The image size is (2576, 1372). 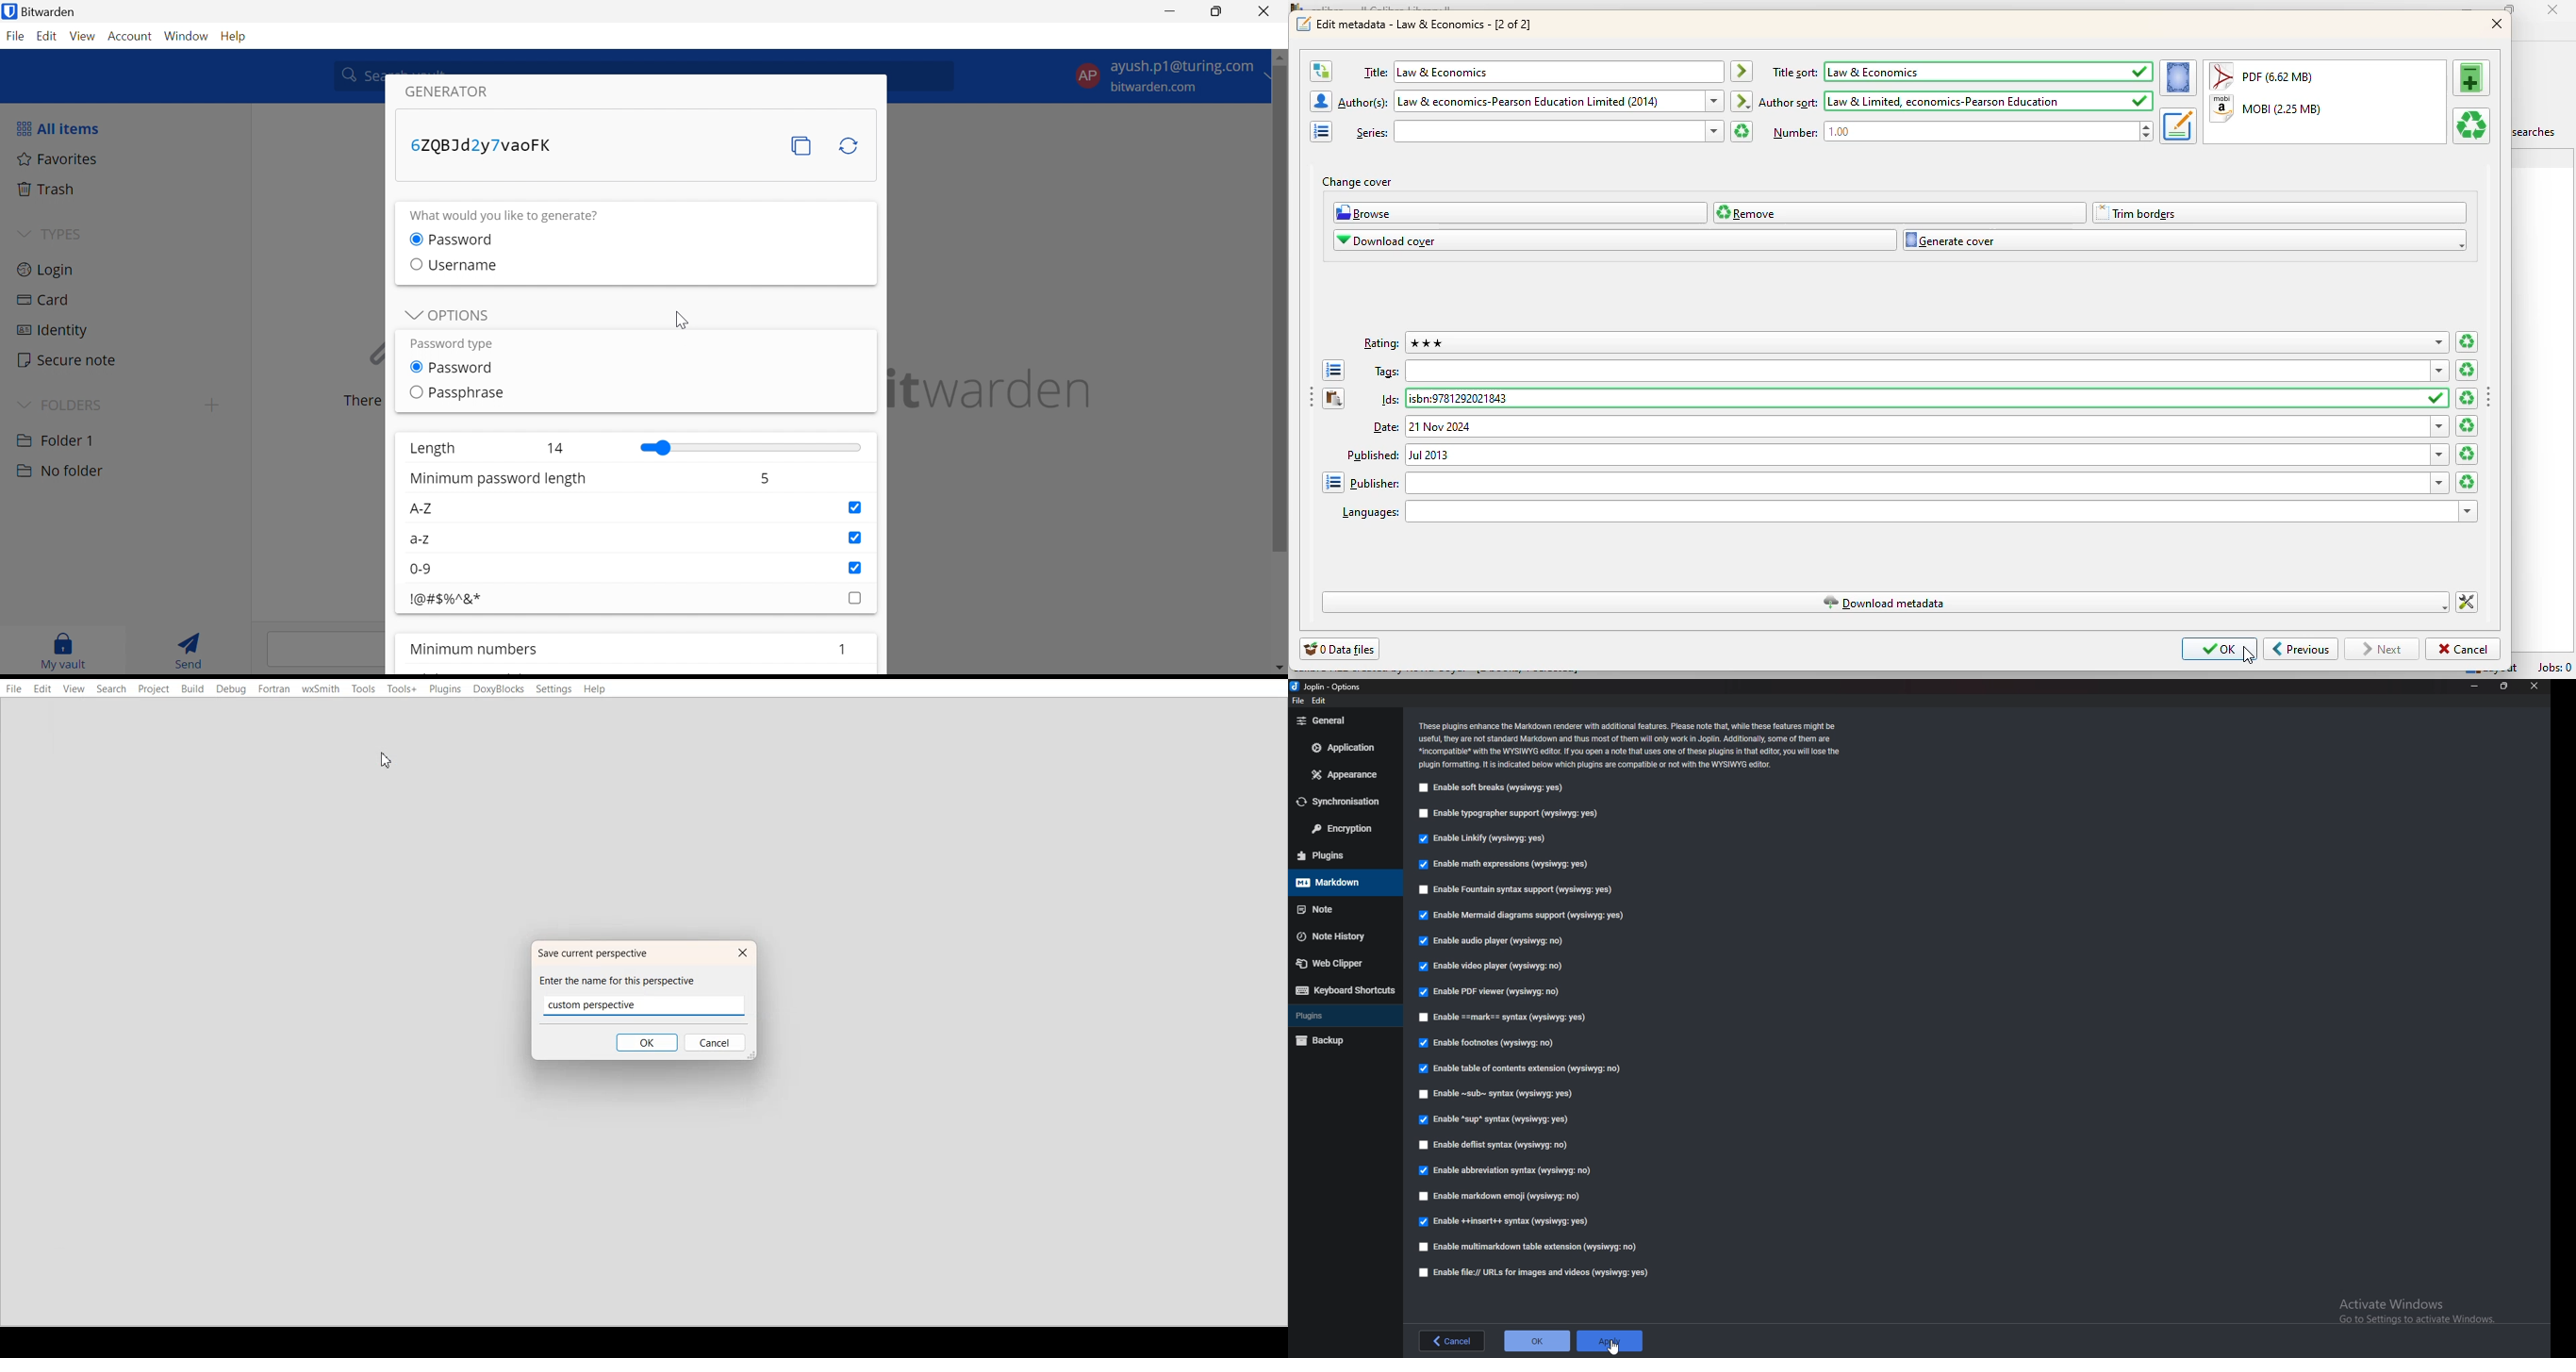 I want to click on immediately create the title sort entry based on the the current title entry, so click(x=1742, y=72).